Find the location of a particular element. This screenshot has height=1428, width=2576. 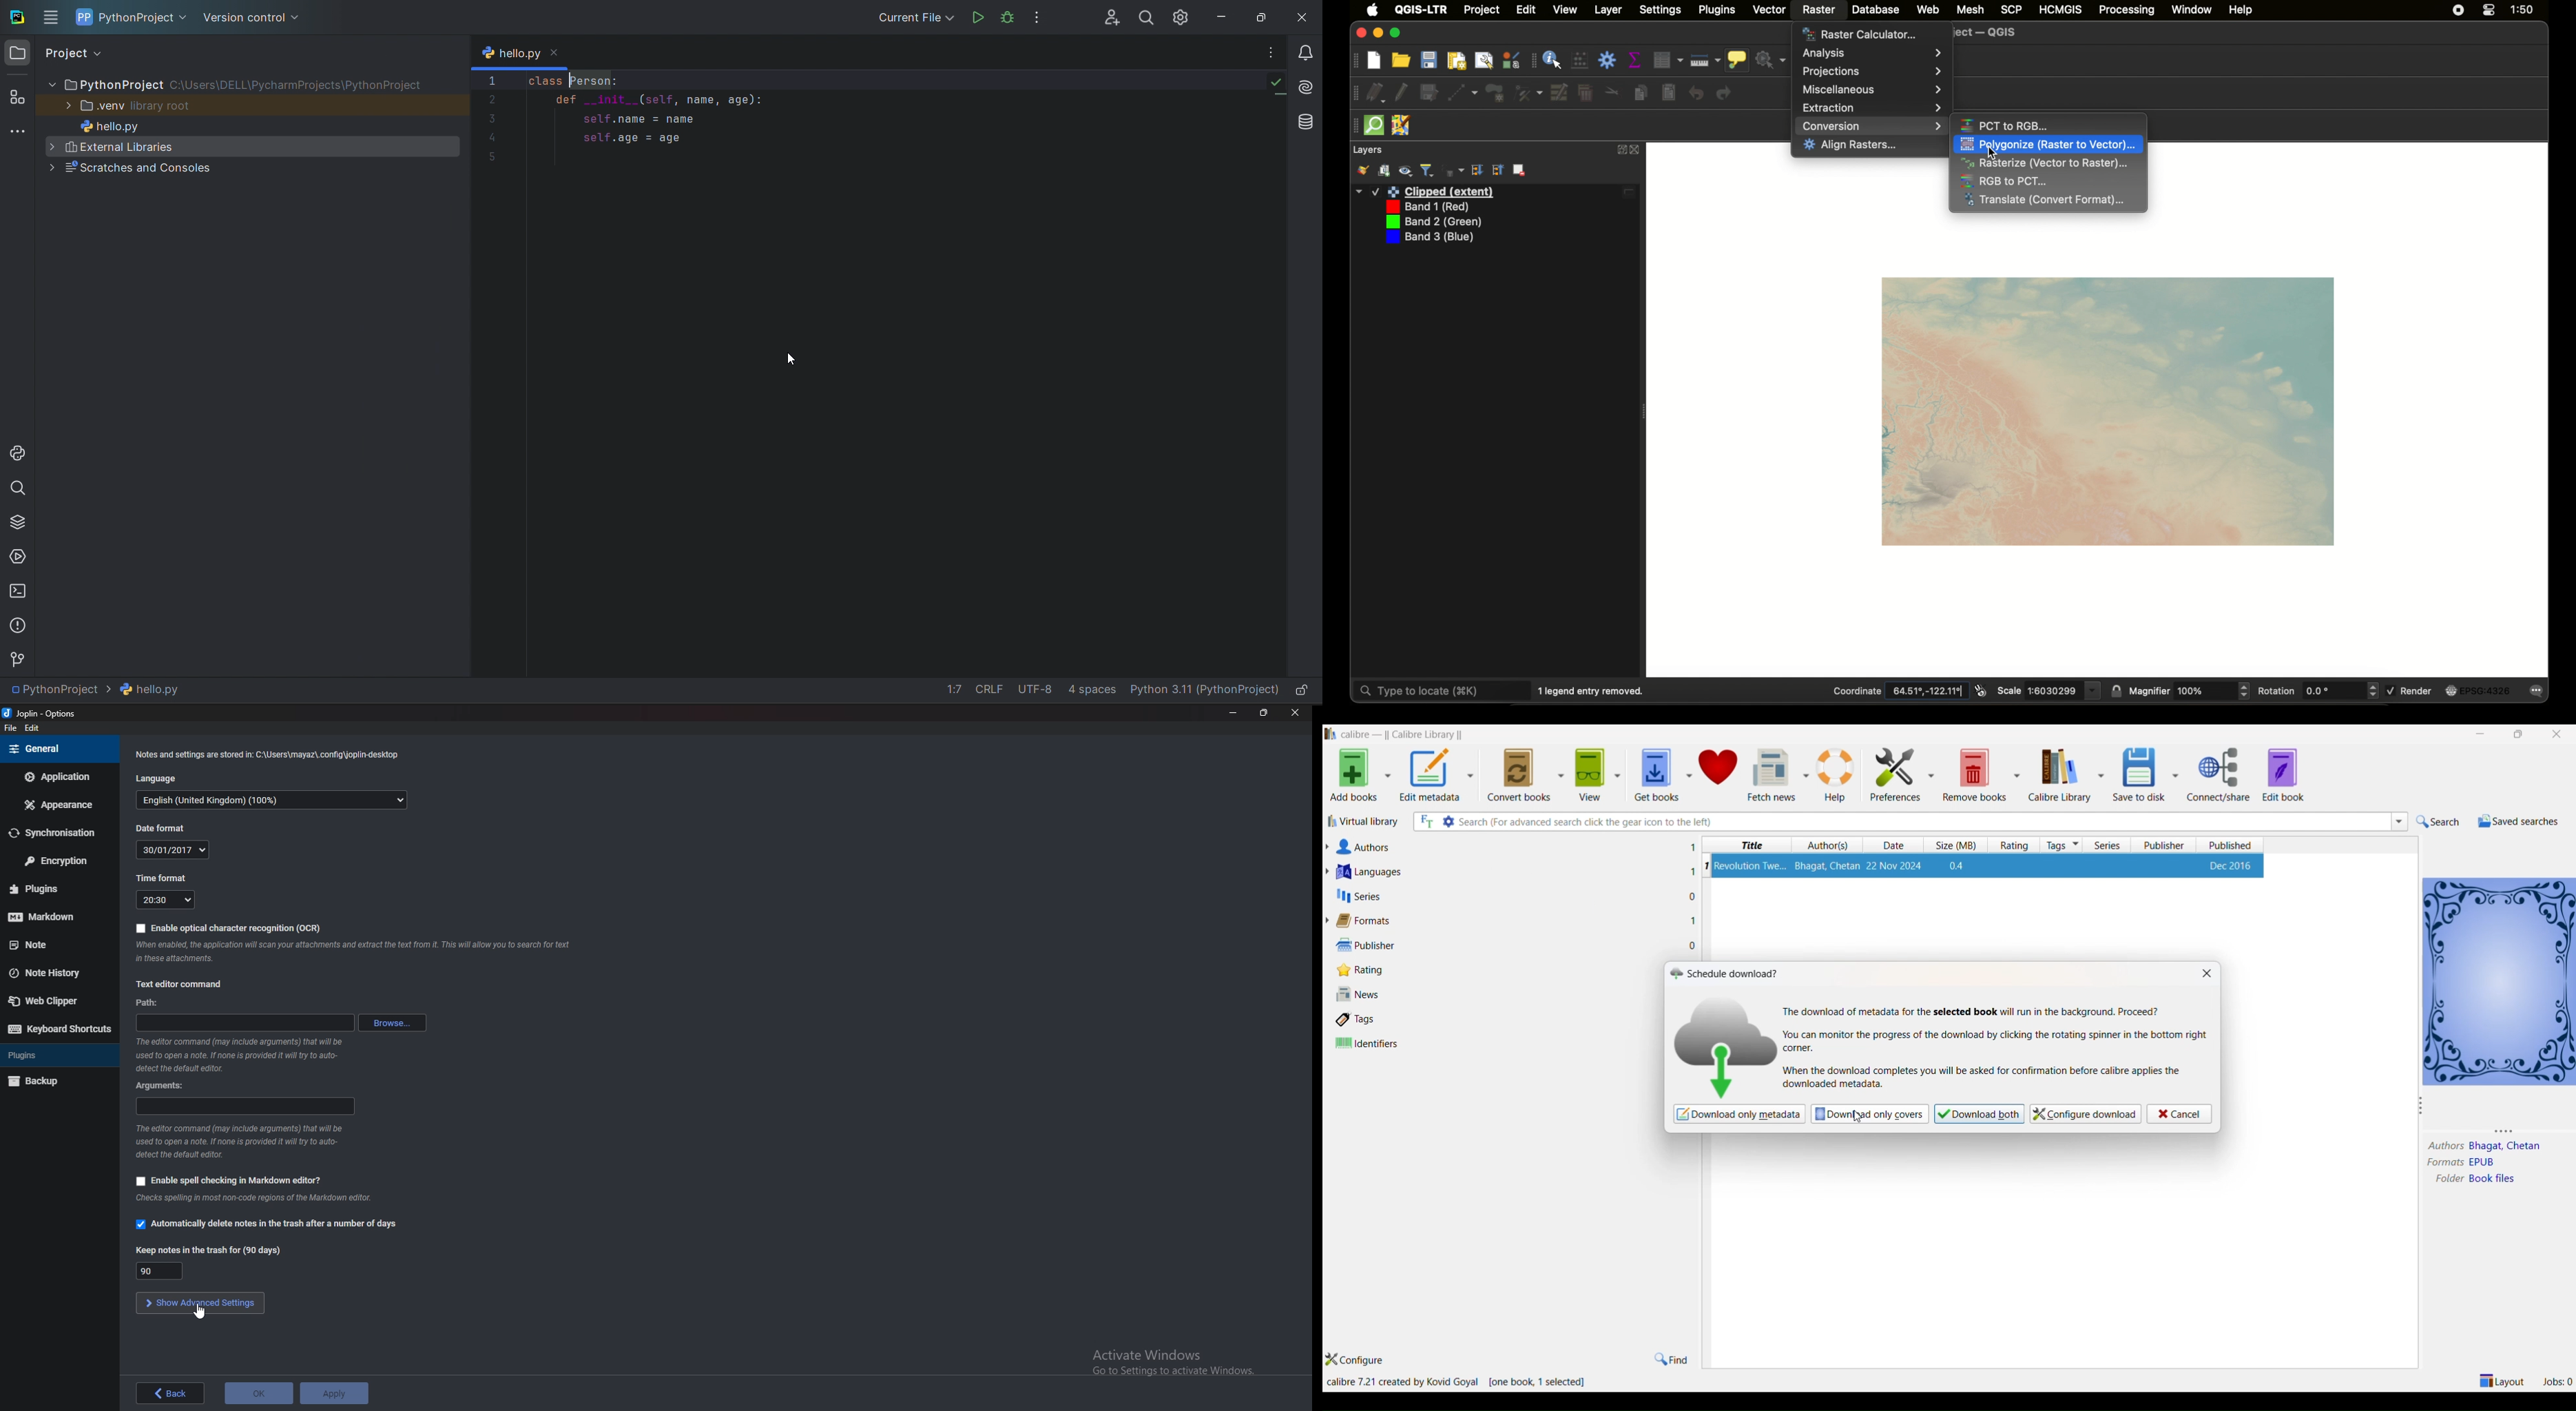

style manager is located at coordinates (1512, 60).